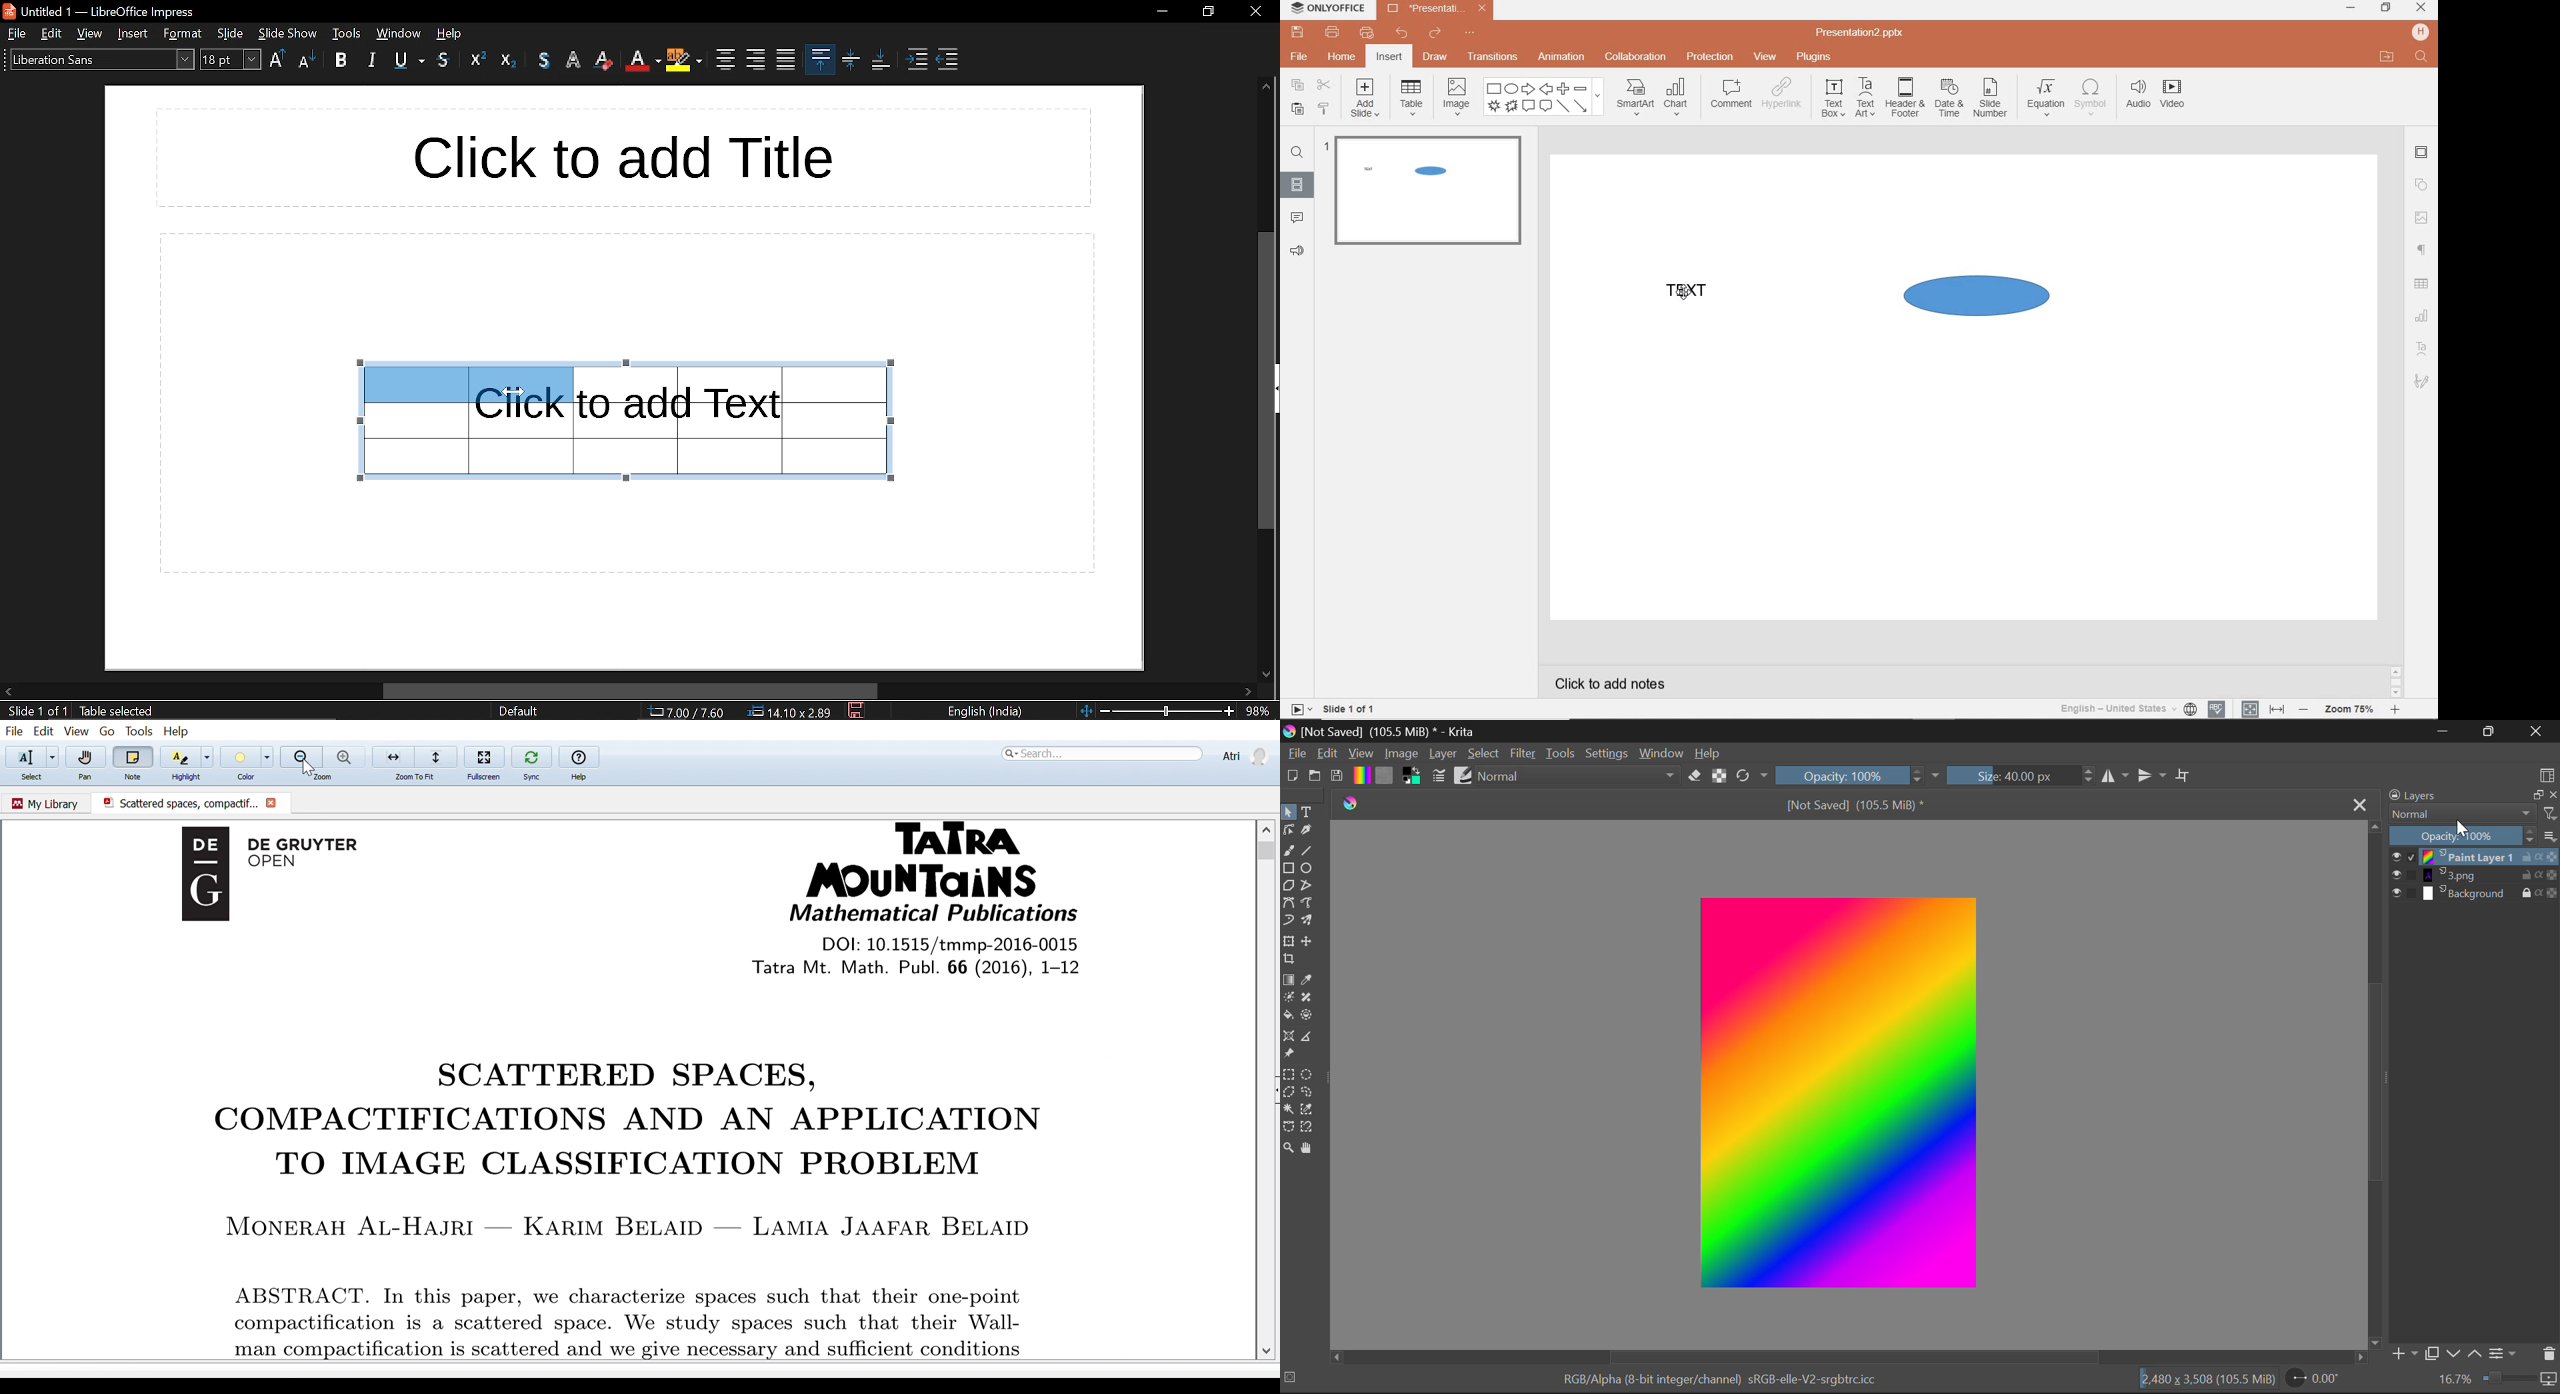  I want to click on shadow, so click(544, 60).